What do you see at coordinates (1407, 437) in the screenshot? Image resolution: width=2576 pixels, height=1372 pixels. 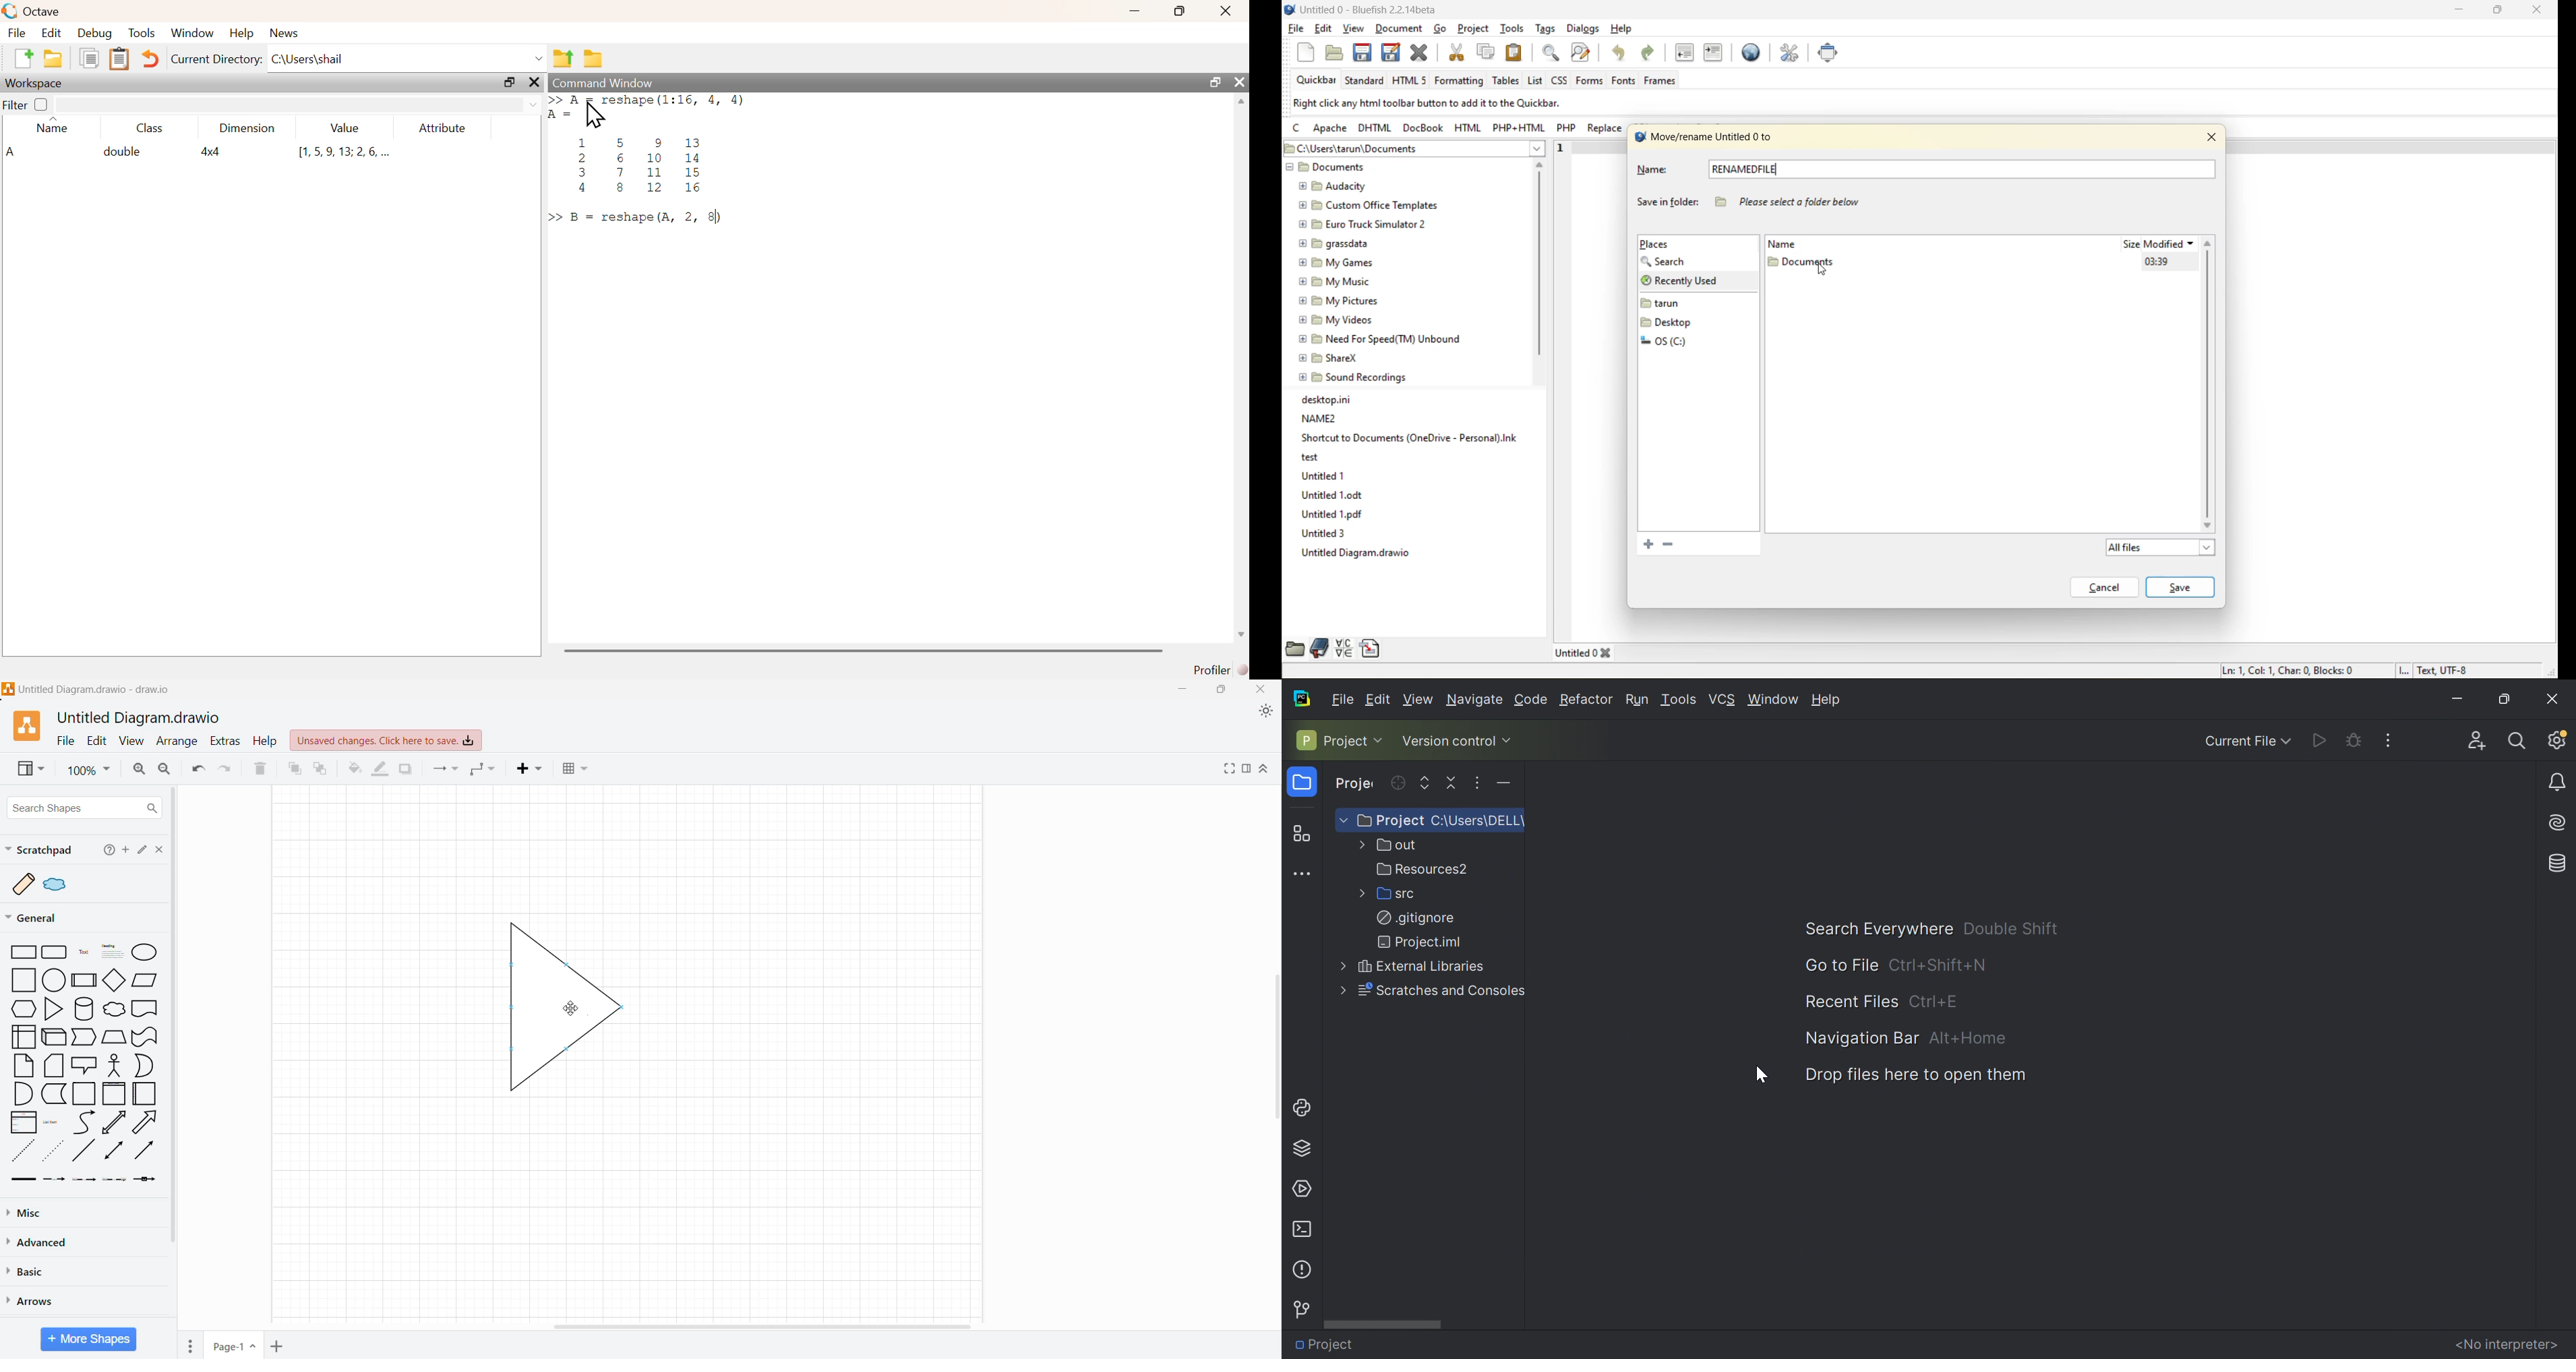 I see `Shortcut to Documents (OneDrive-Personal).Ink` at bounding box center [1407, 437].